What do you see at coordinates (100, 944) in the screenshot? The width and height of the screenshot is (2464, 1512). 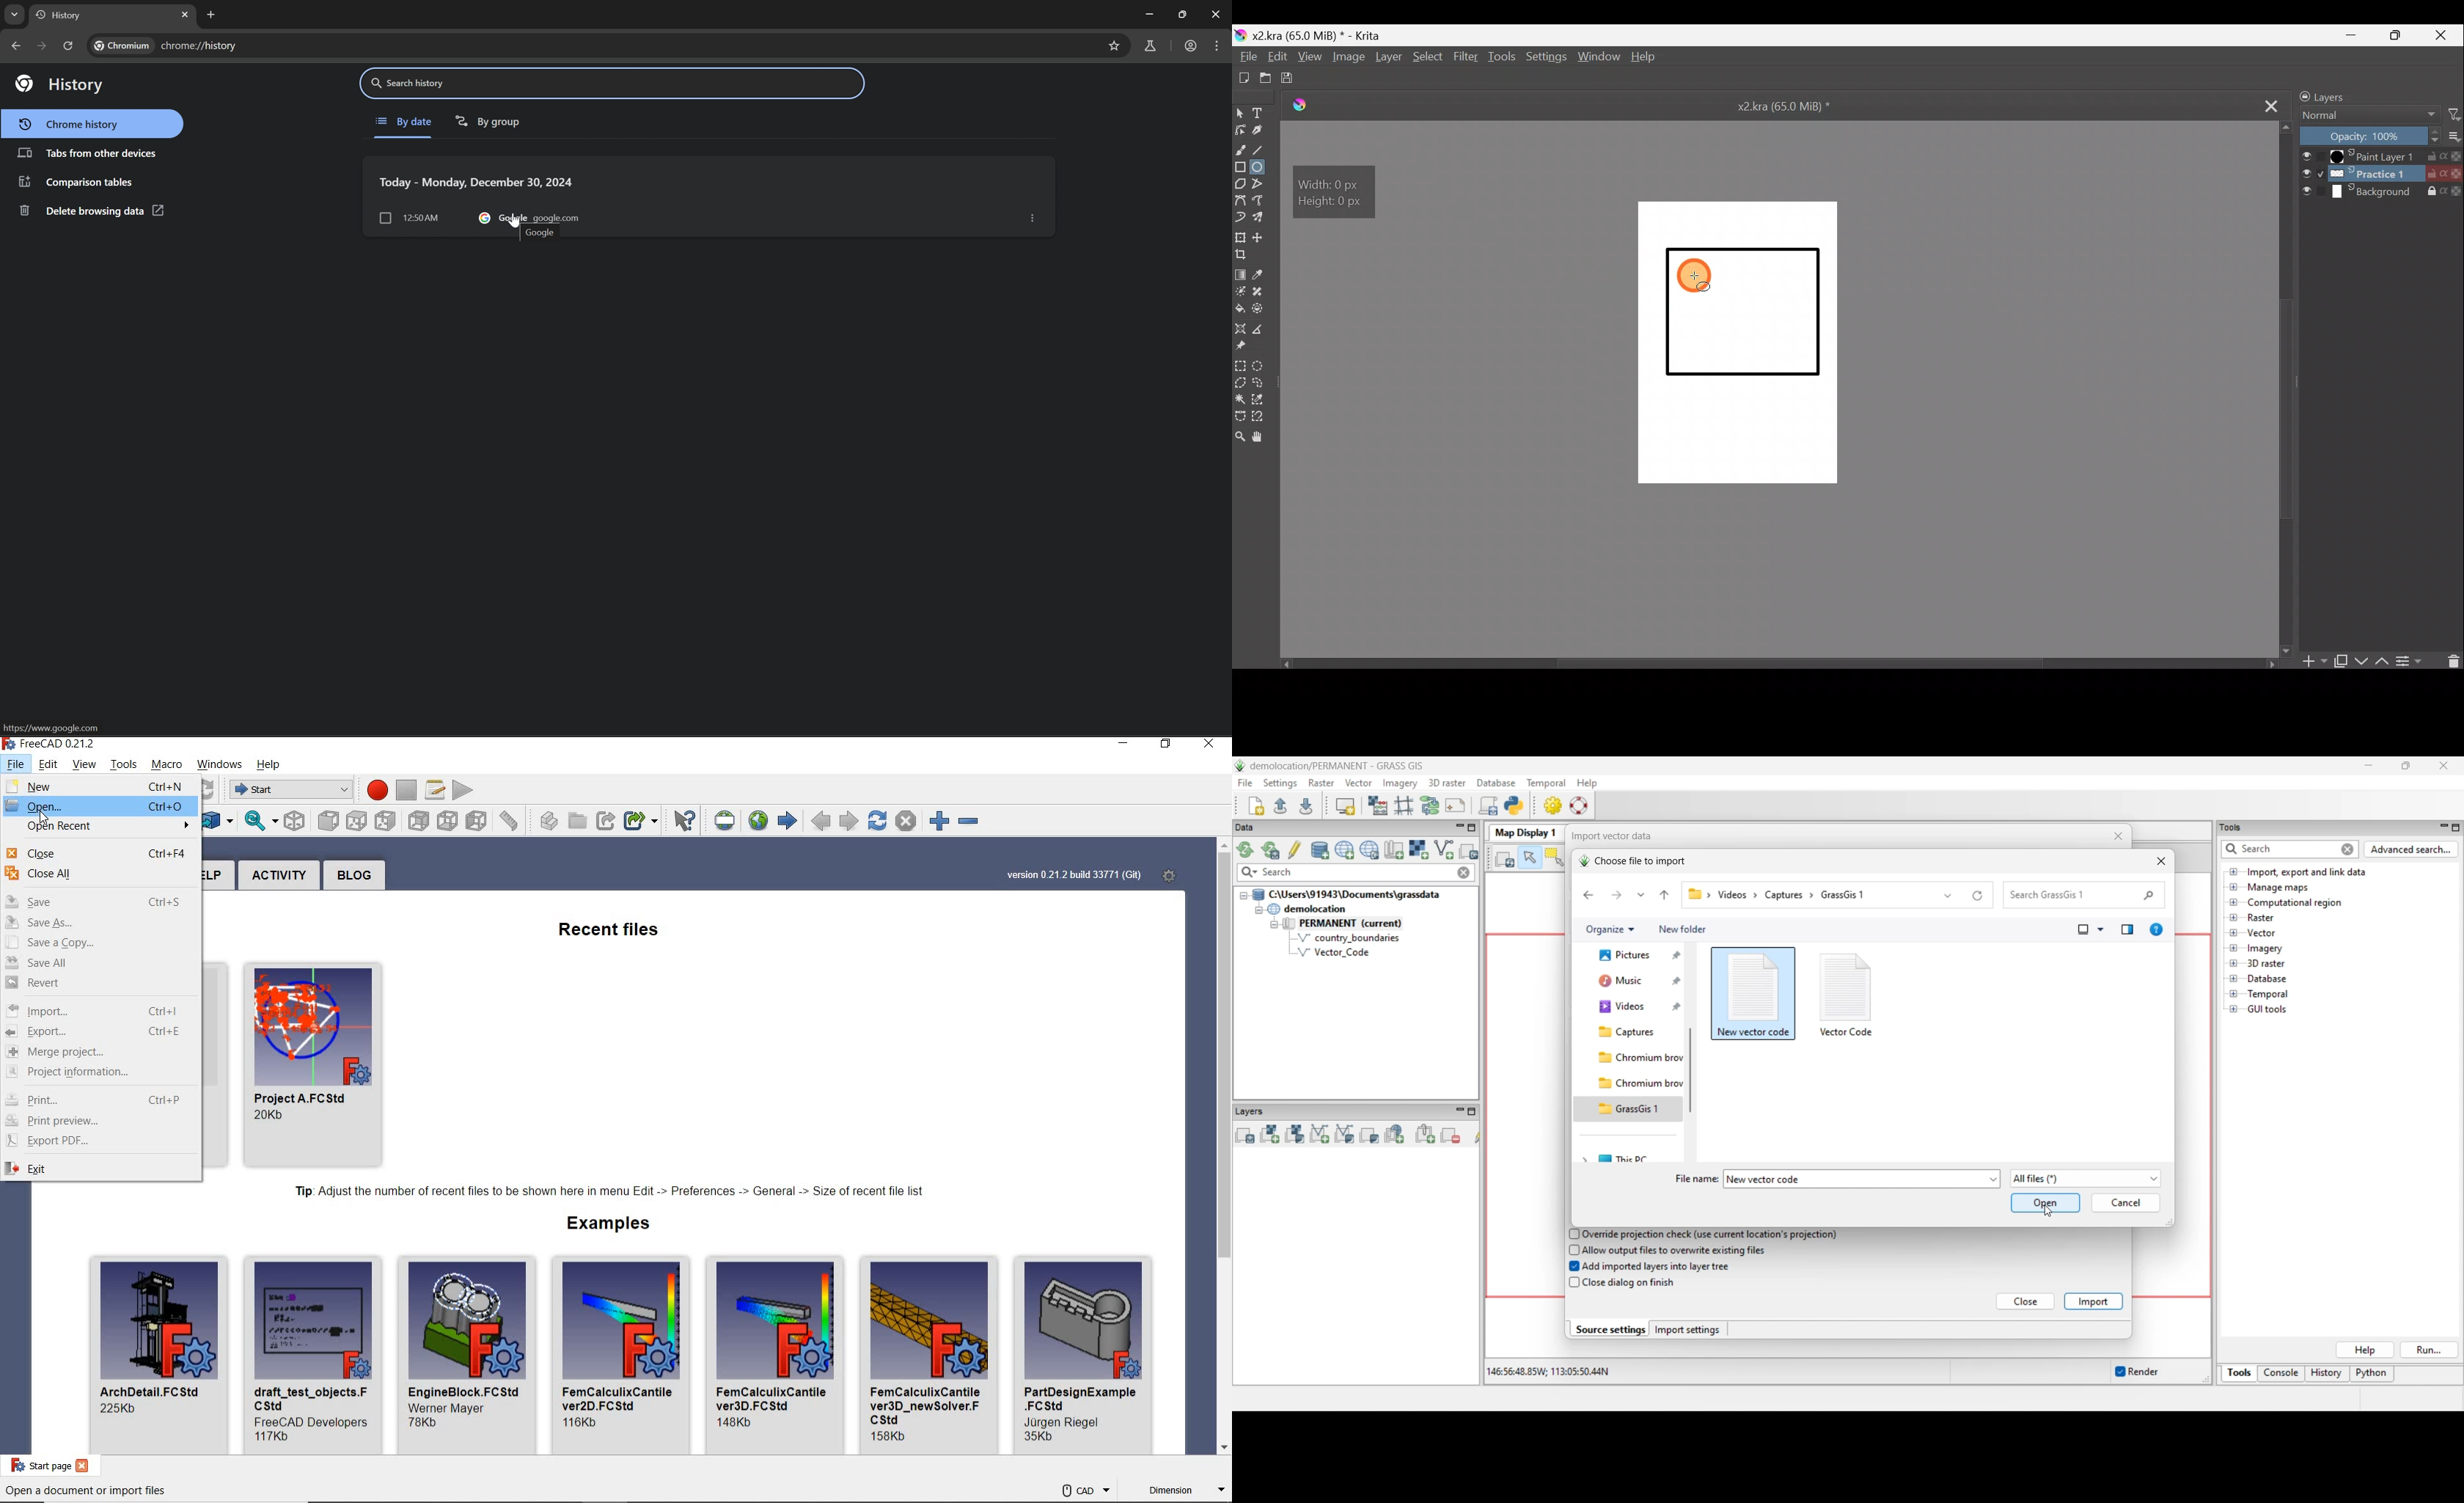 I see `SAVE A COPY` at bounding box center [100, 944].